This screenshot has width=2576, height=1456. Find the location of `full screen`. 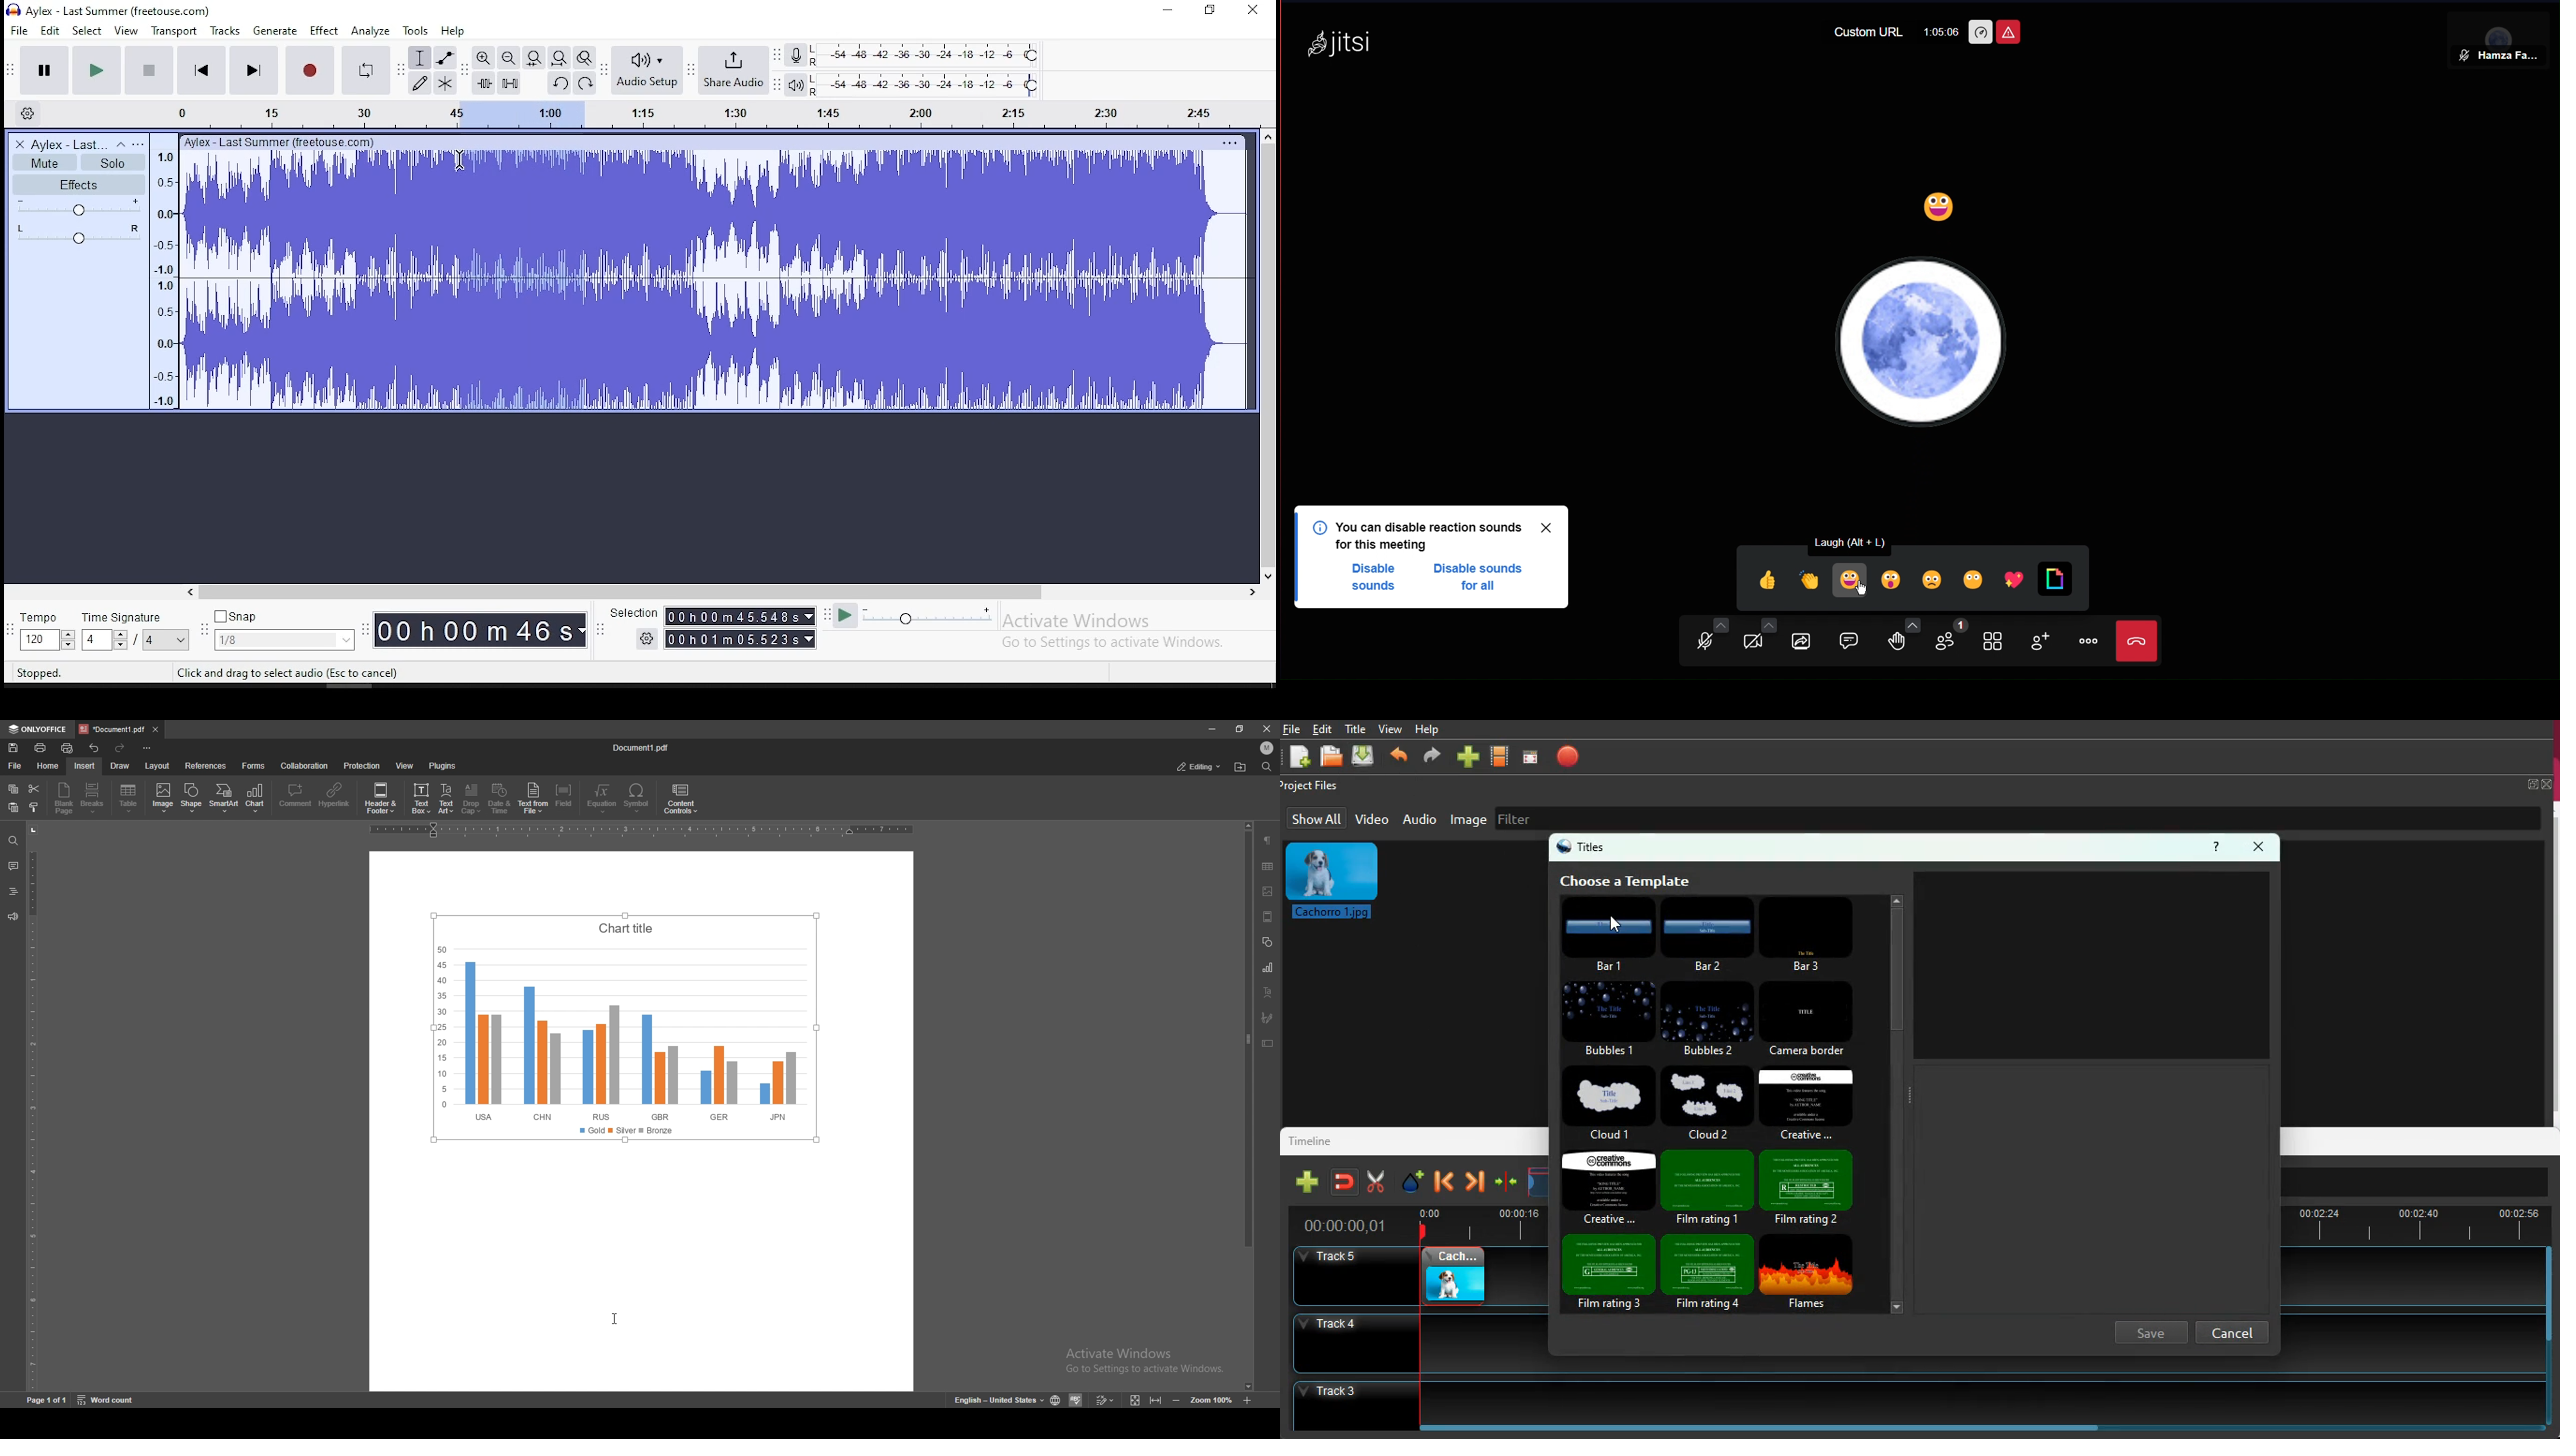

full screen is located at coordinates (2539, 784).